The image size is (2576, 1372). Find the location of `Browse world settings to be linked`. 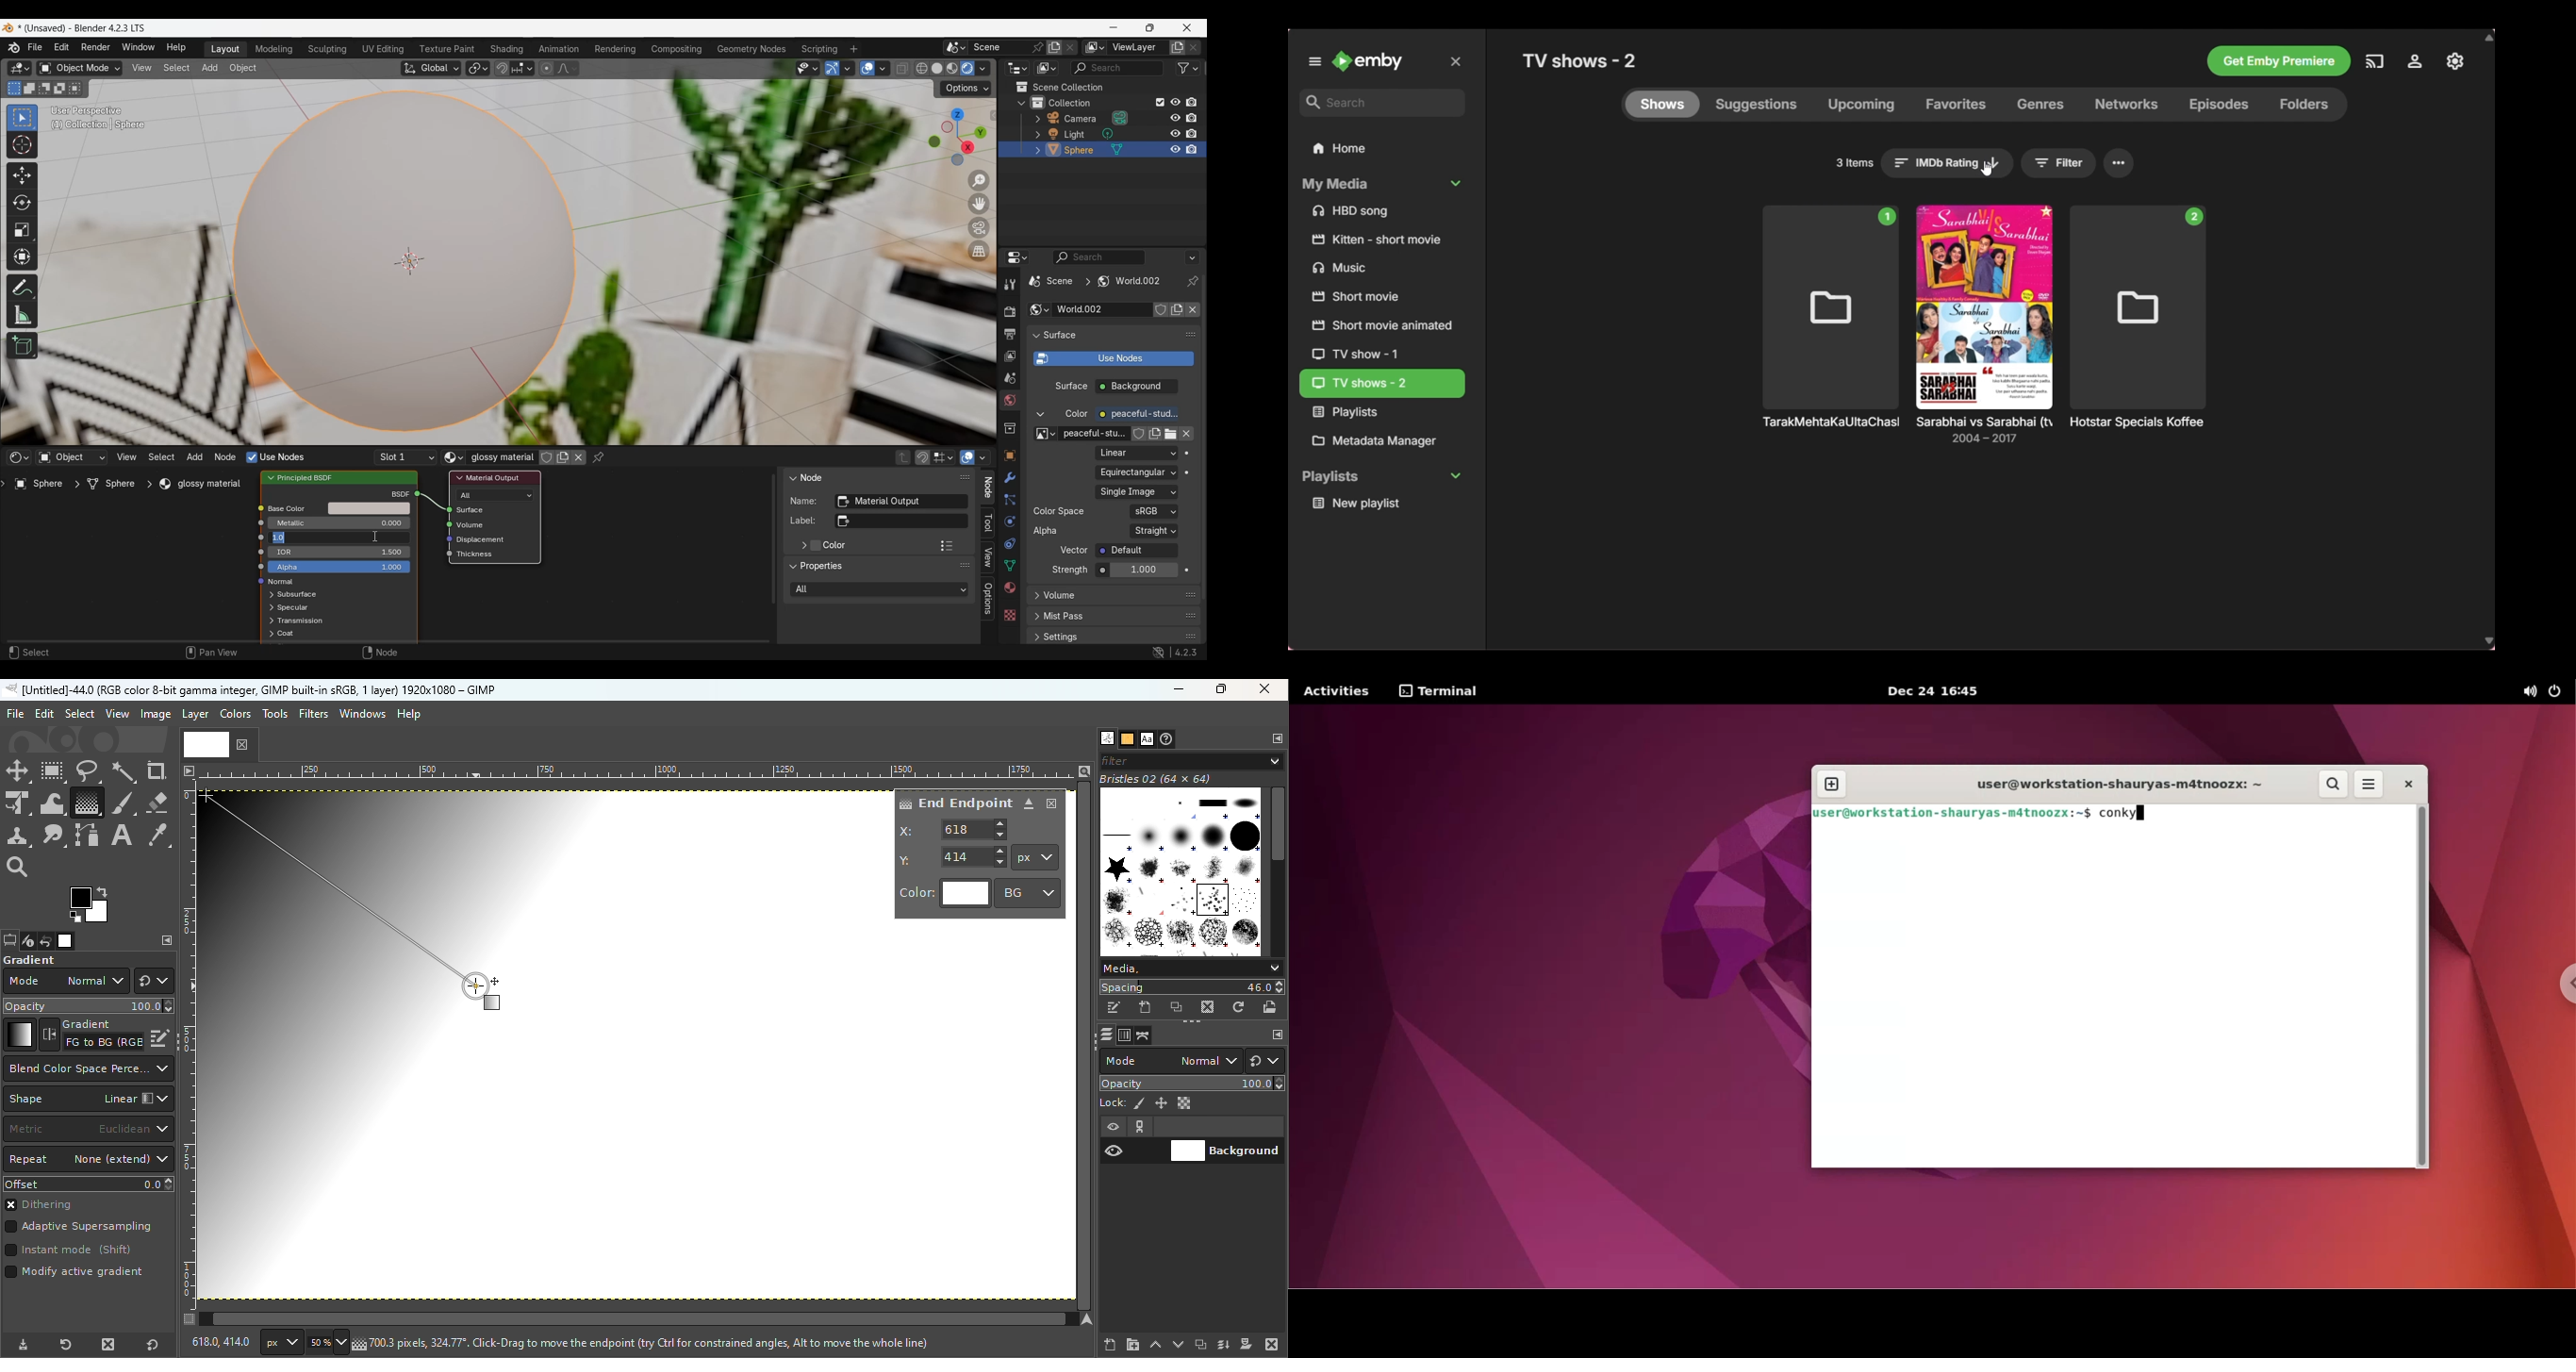

Browse world settings to be linked is located at coordinates (1039, 309).